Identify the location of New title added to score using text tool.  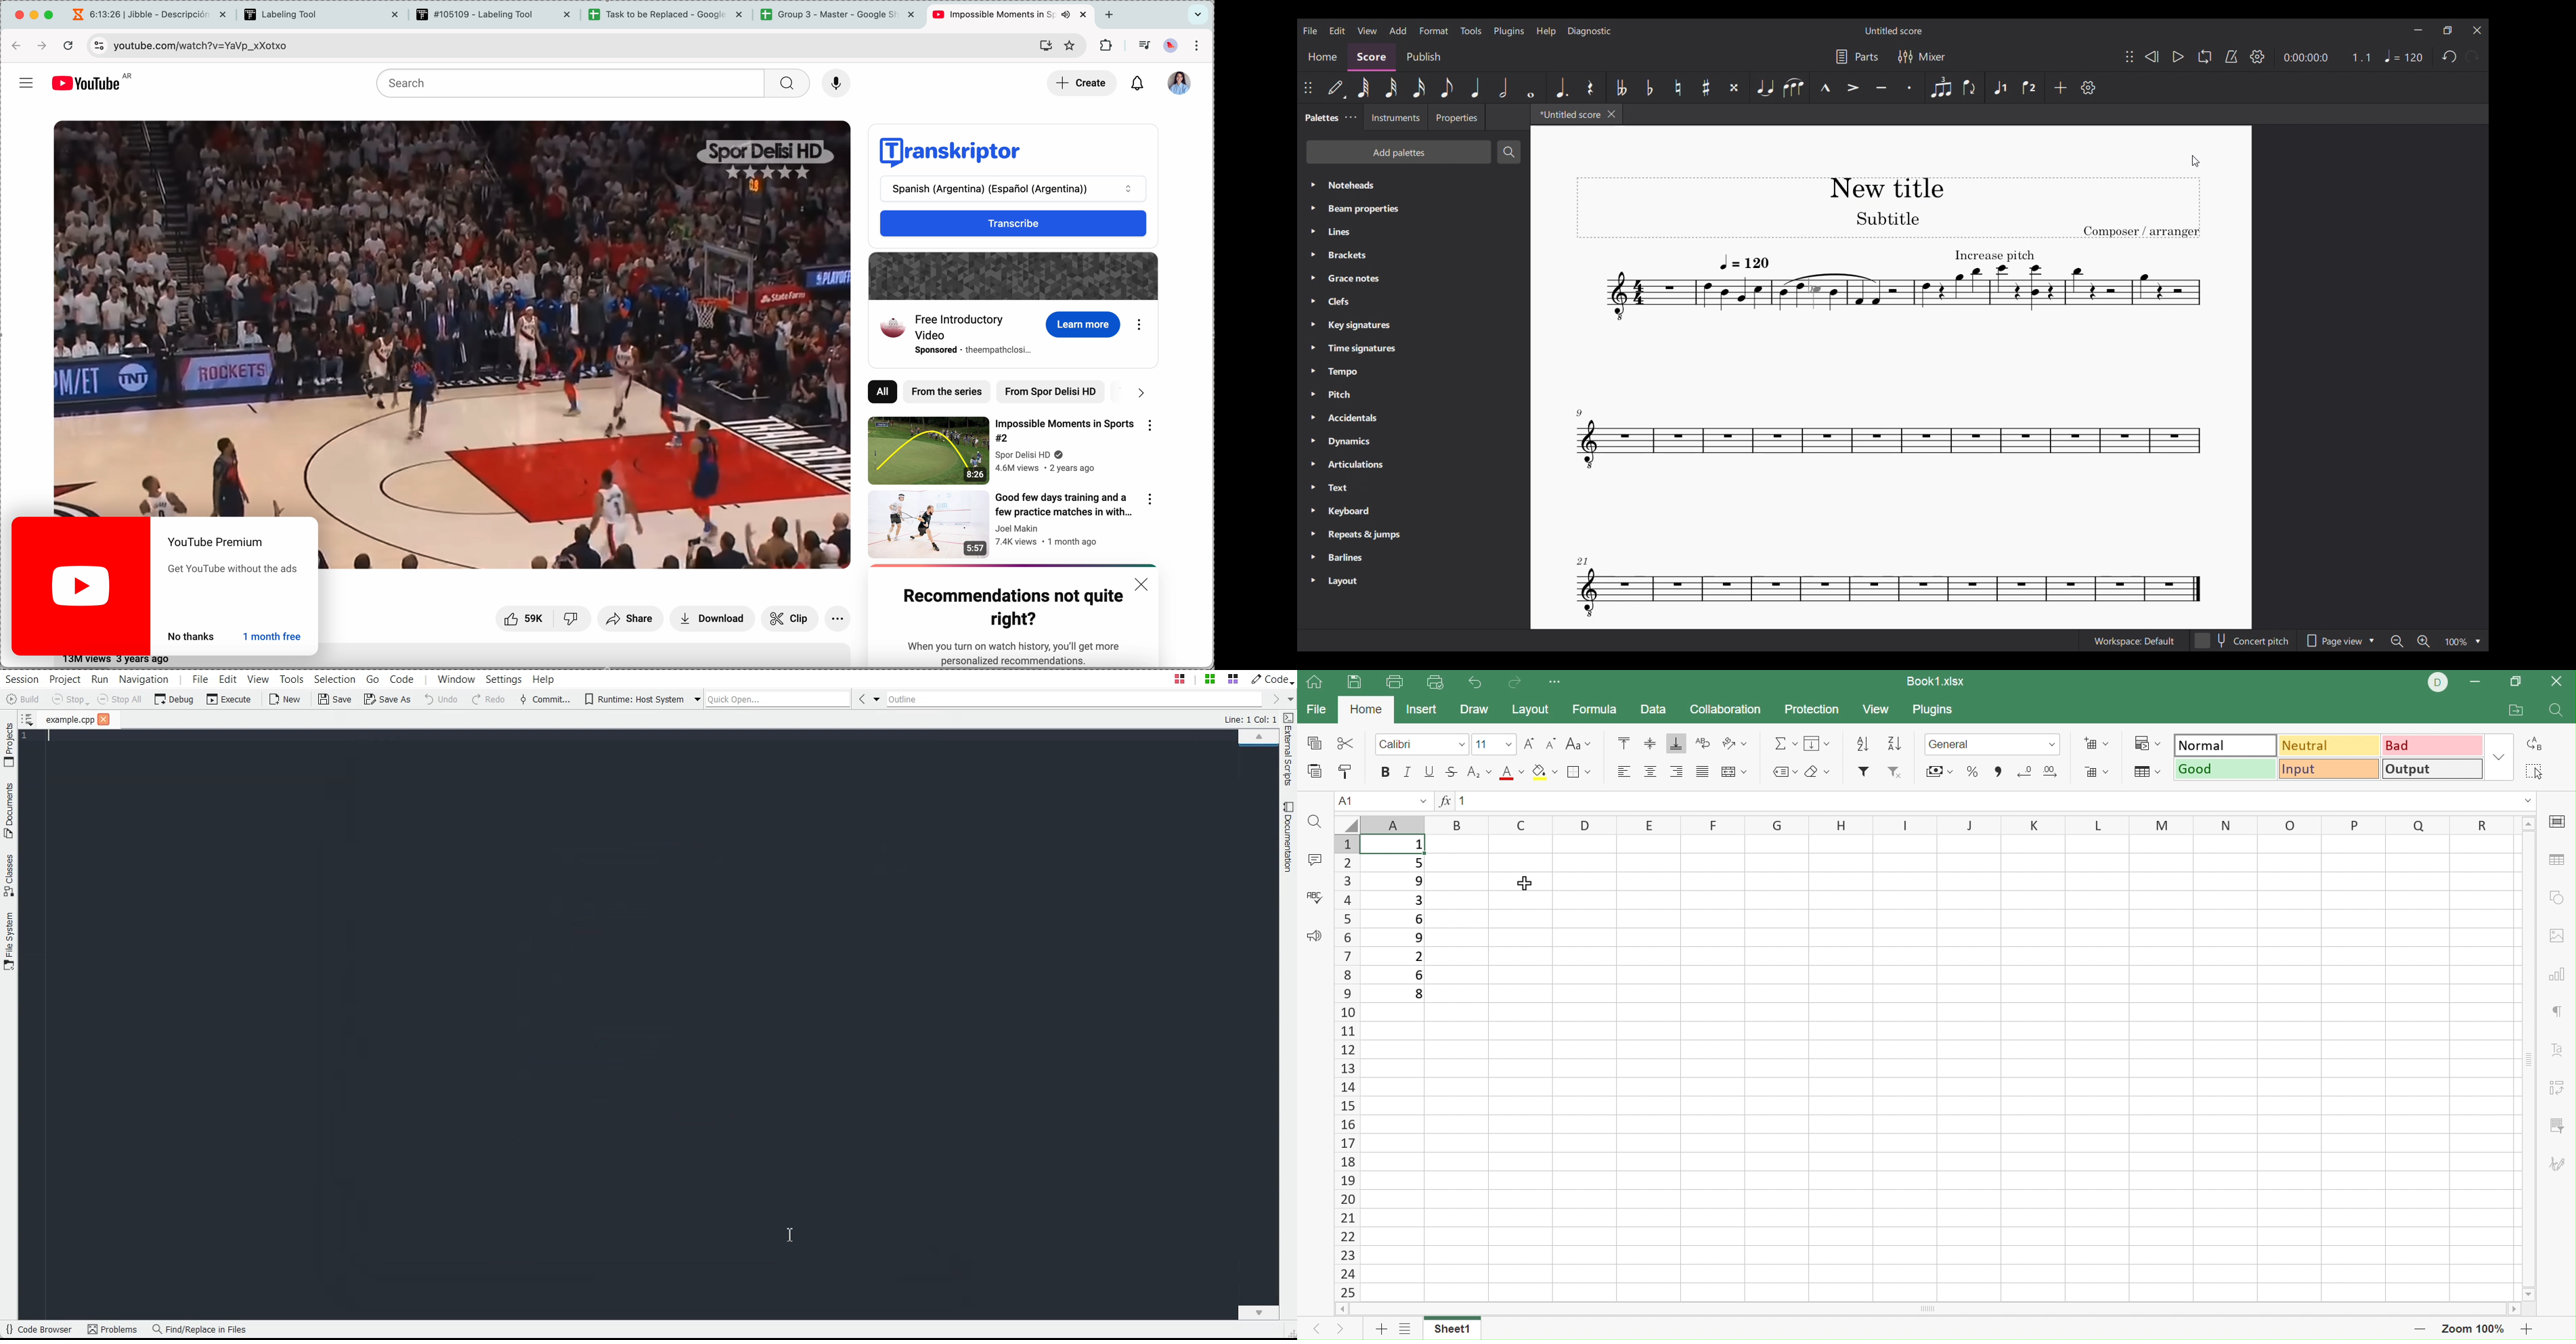
(1887, 401).